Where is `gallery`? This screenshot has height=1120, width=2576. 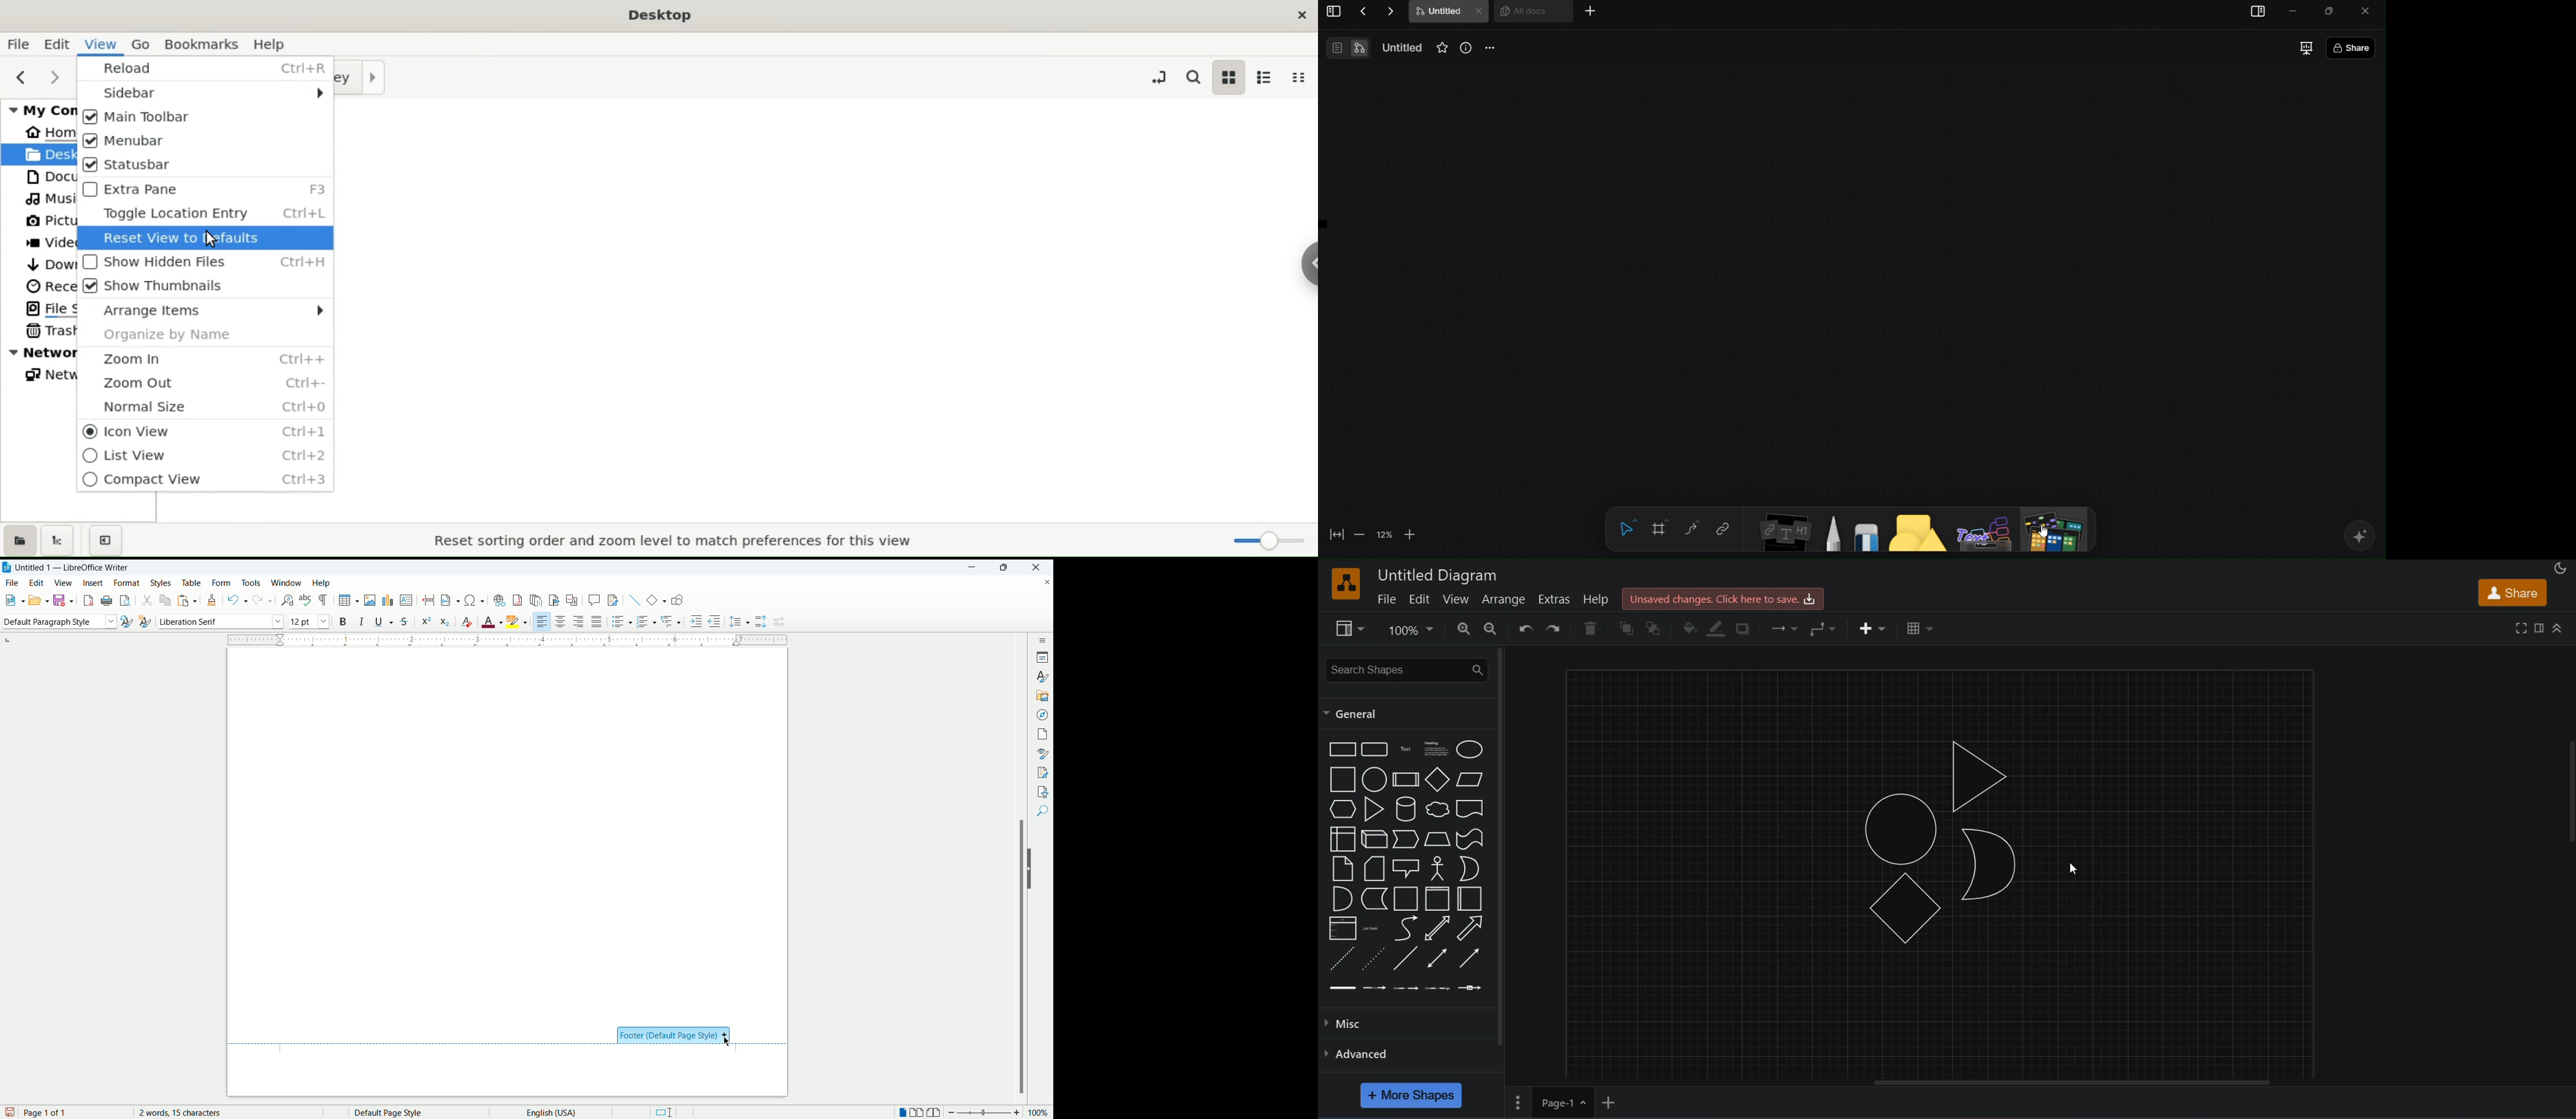
gallery is located at coordinates (1043, 694).